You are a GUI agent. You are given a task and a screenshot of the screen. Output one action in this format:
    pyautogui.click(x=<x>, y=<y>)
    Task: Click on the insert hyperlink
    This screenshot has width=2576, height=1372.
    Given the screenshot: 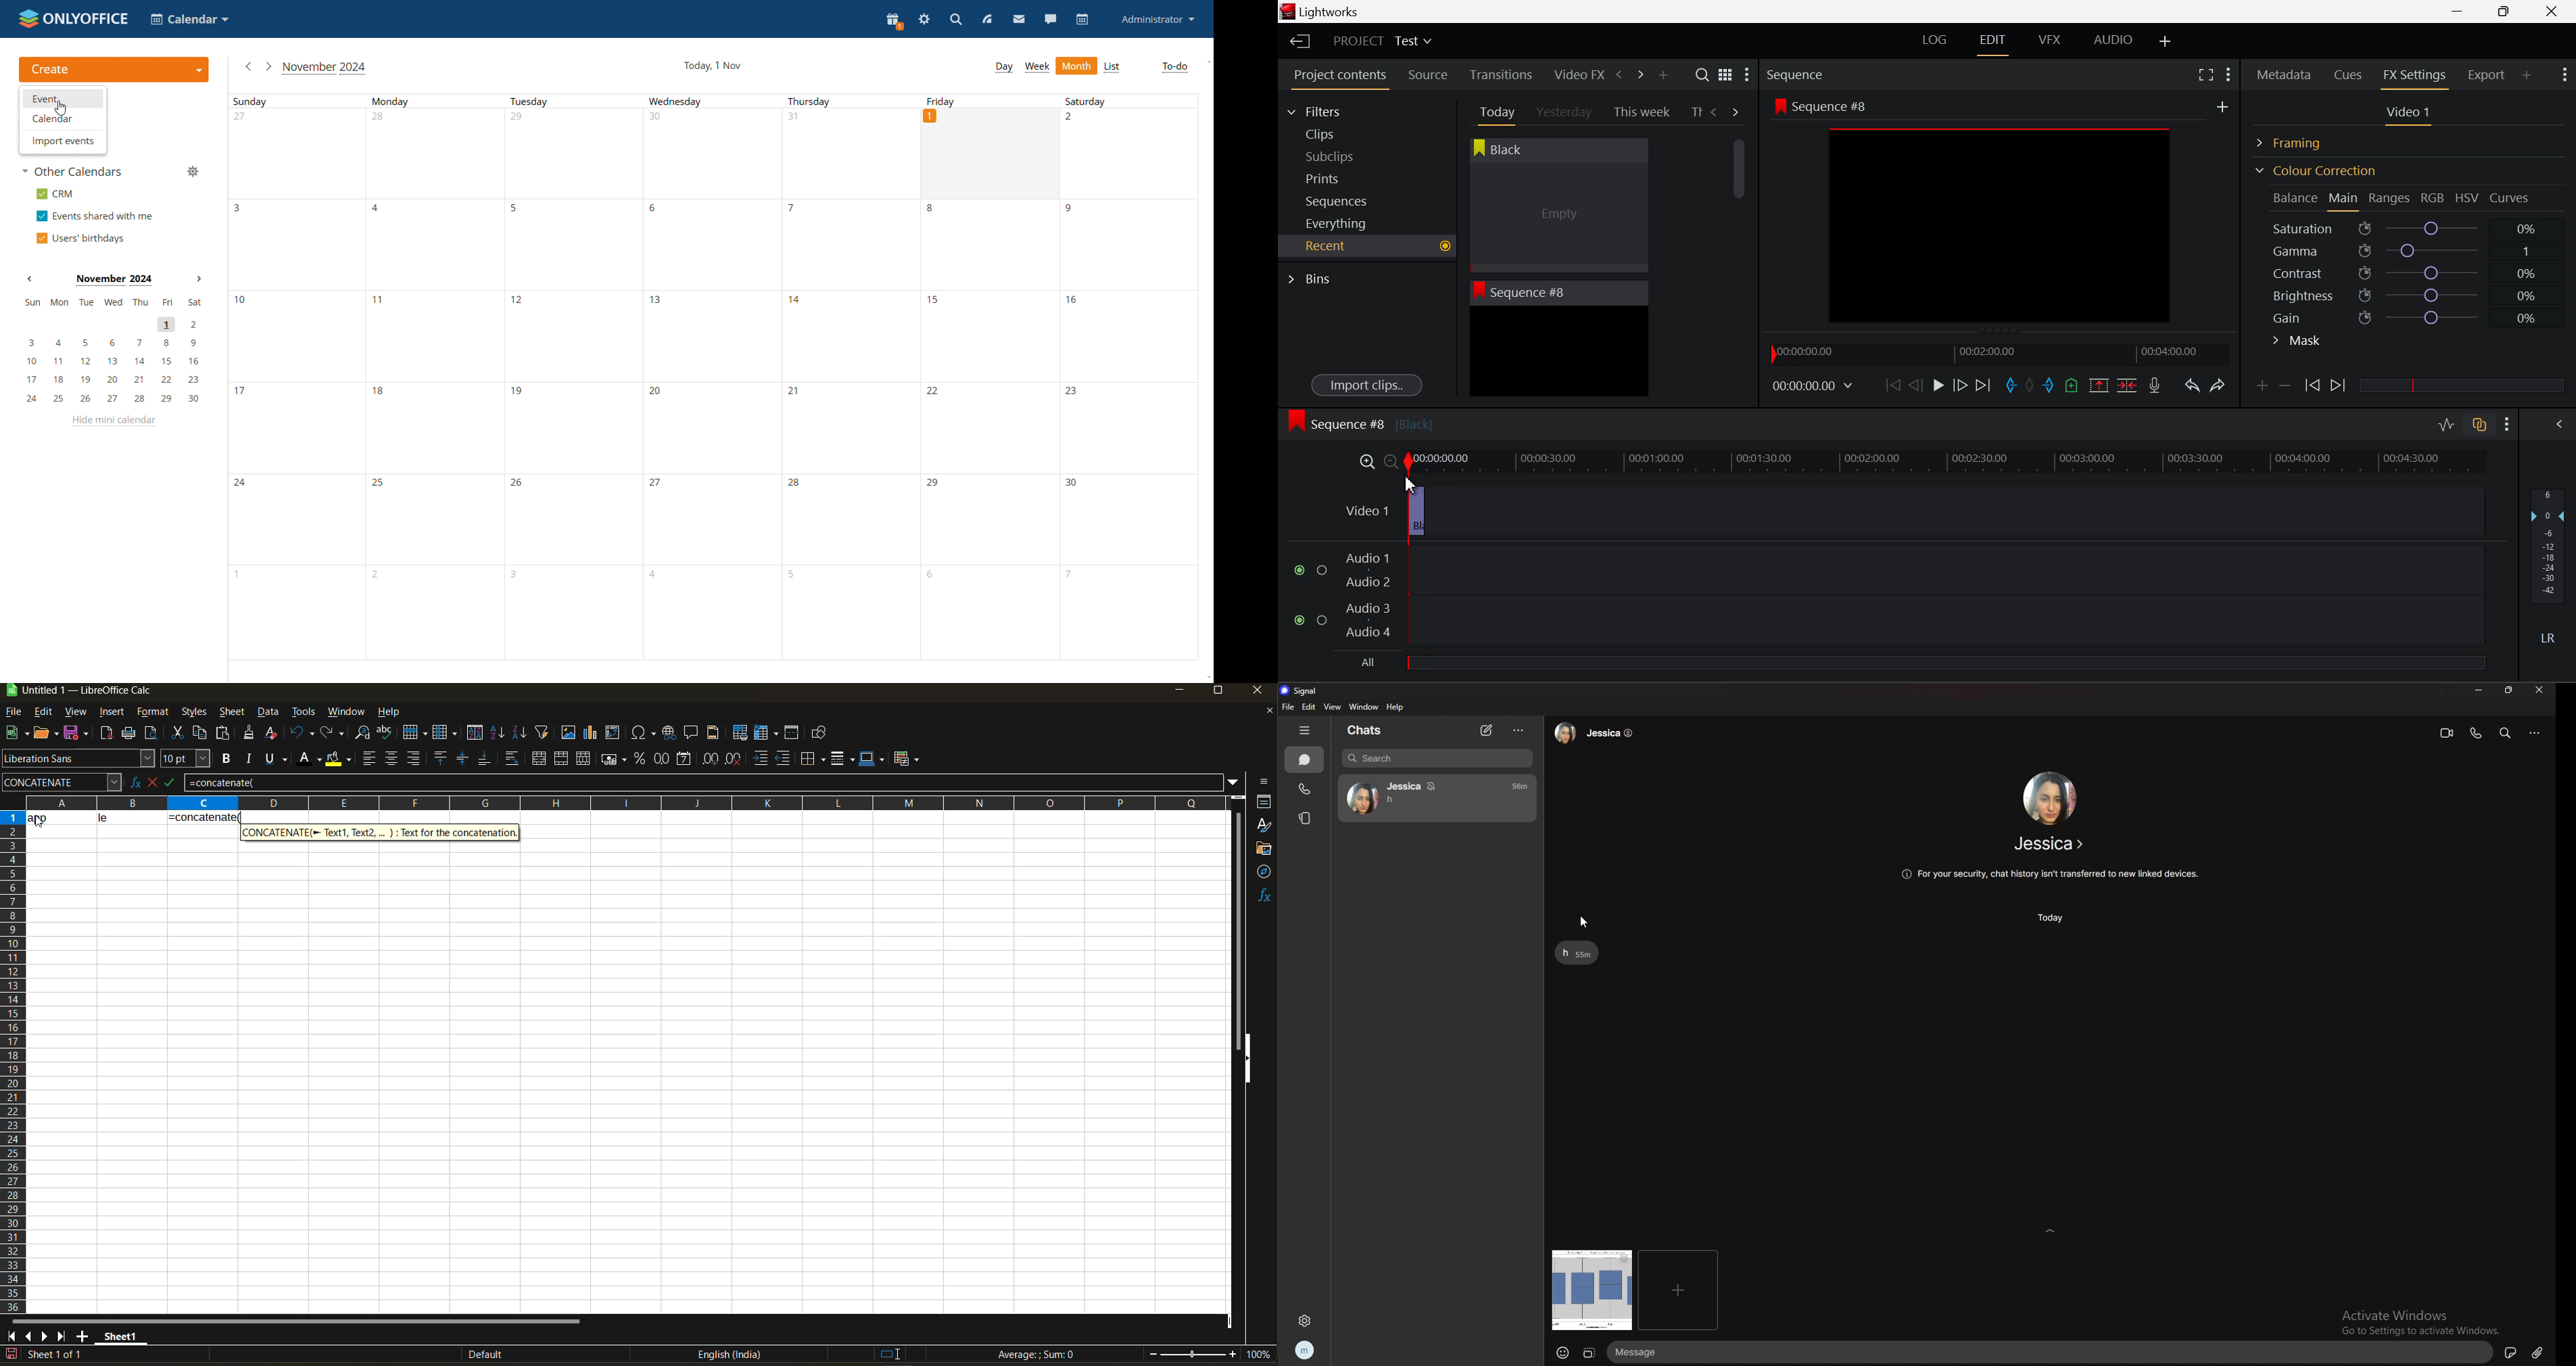 What is the action you would take?
    pyautogui.click(x=671, y=732)
    